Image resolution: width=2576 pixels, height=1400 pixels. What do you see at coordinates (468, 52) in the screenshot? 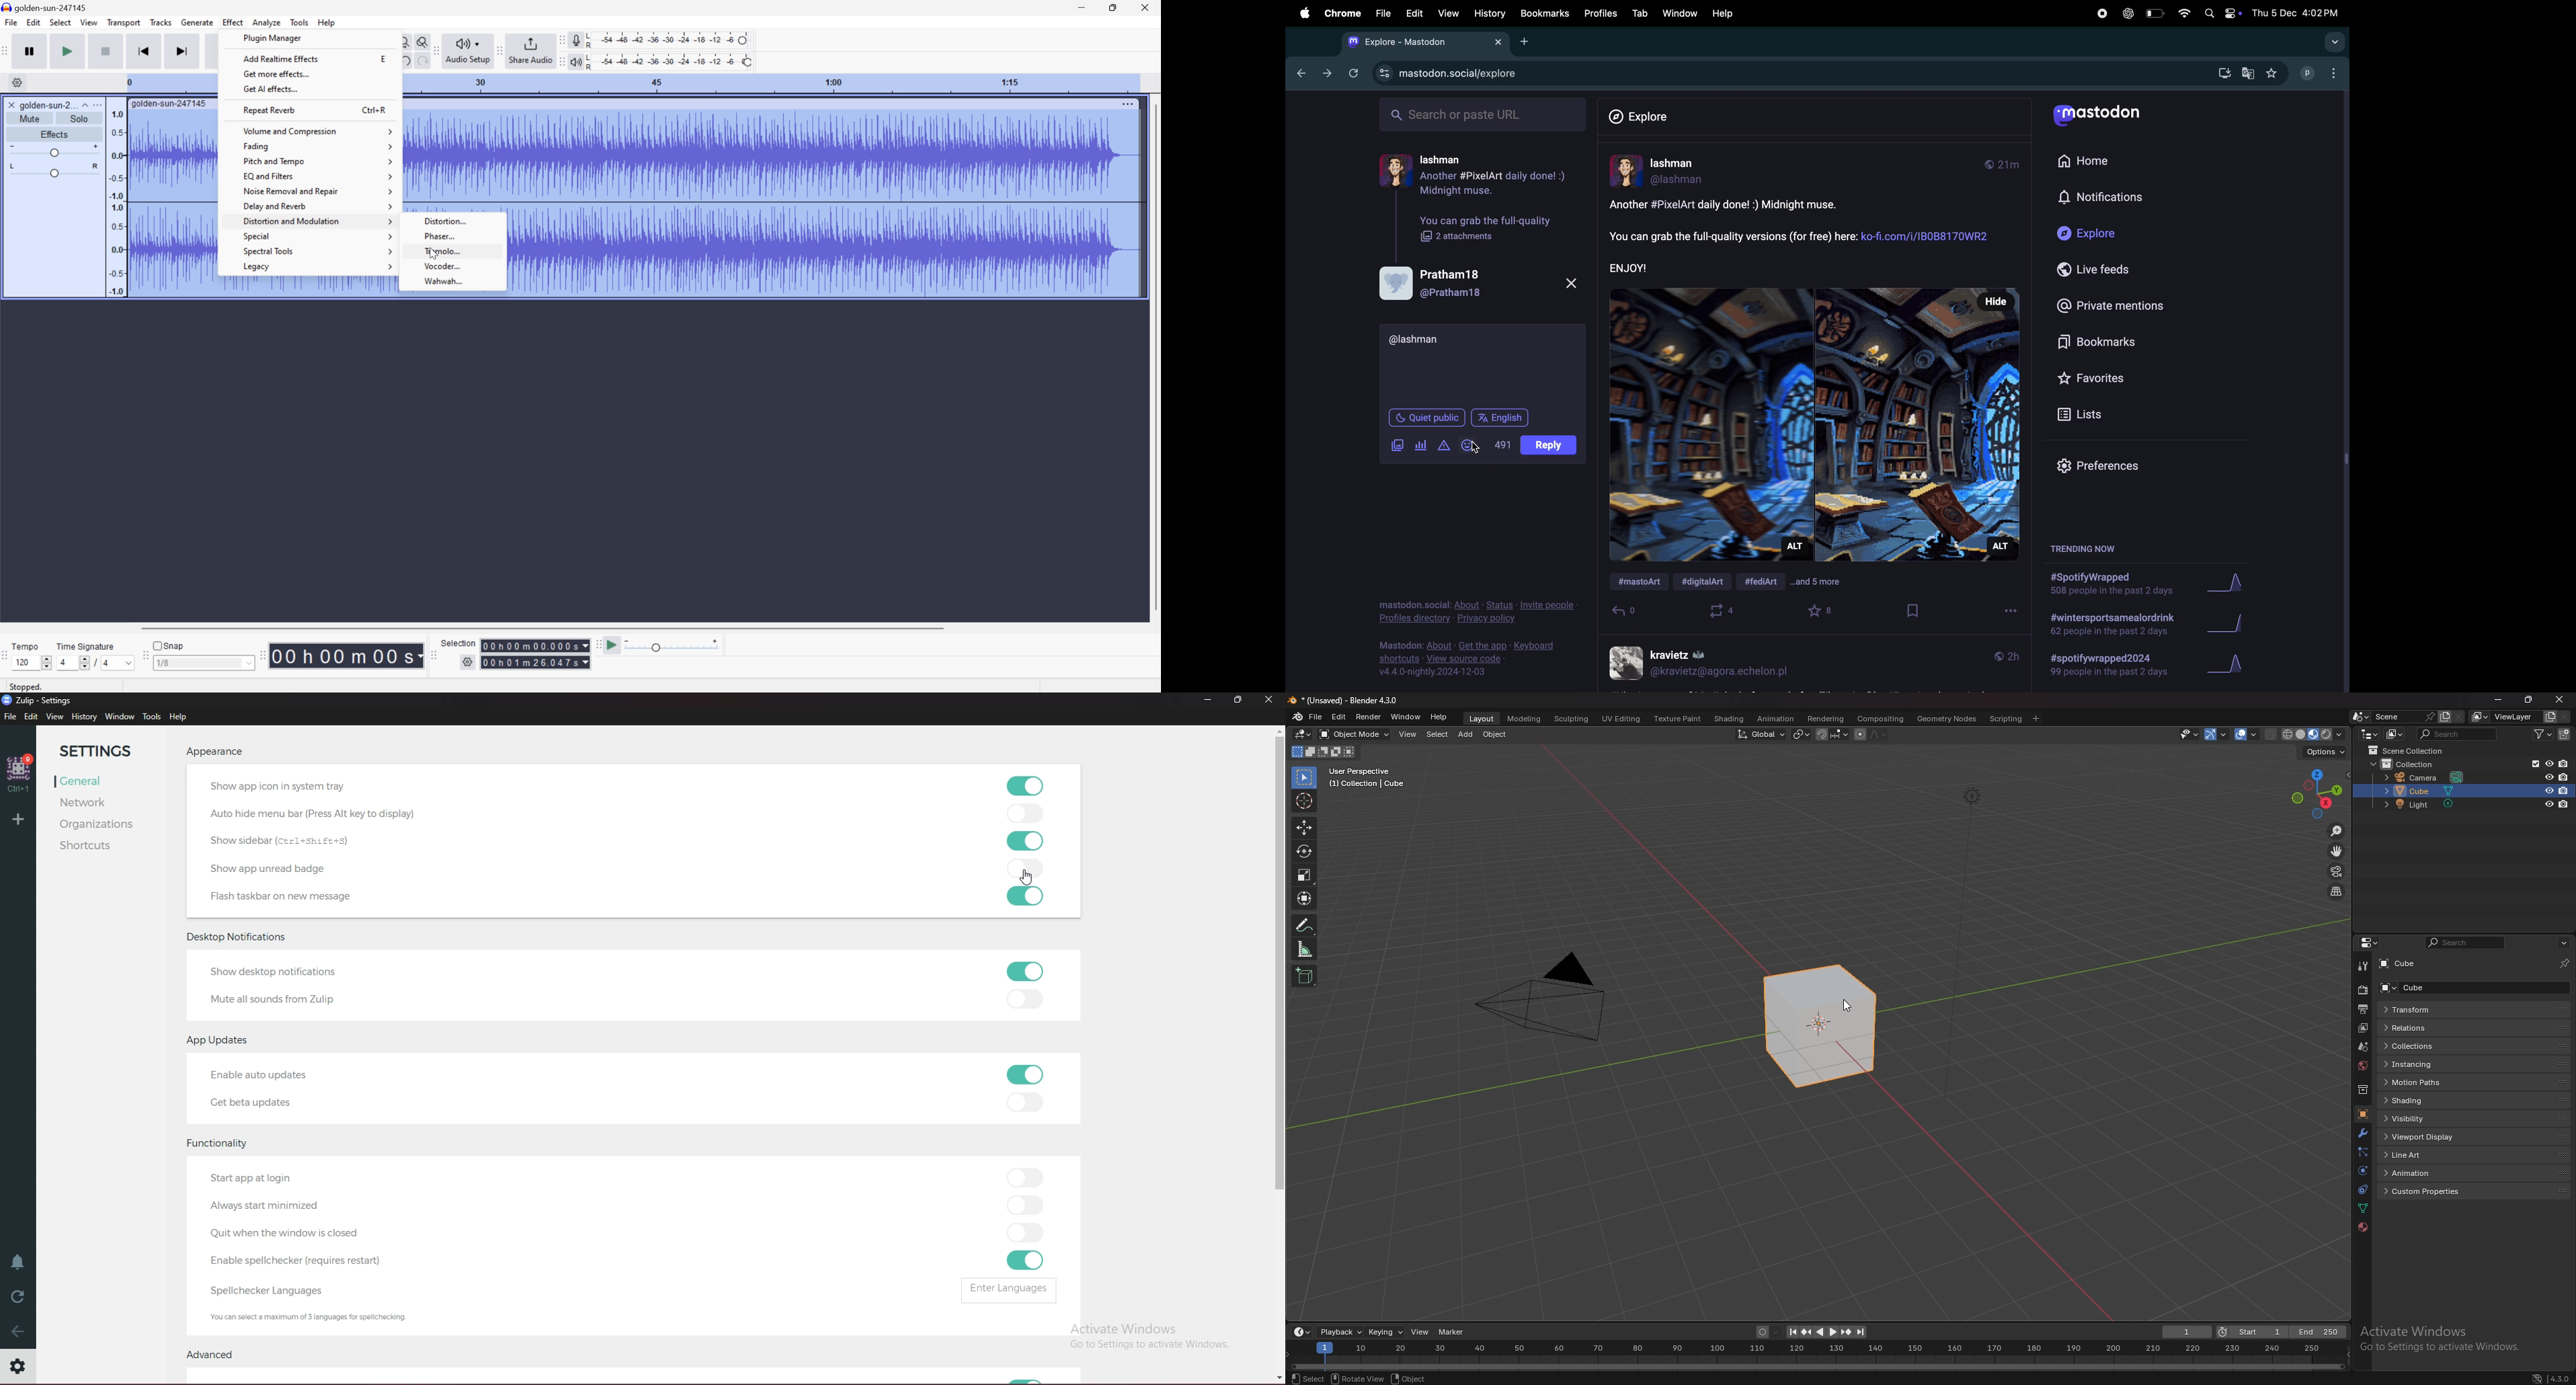
I see `Audio setup` at bounding box center [468, 52].